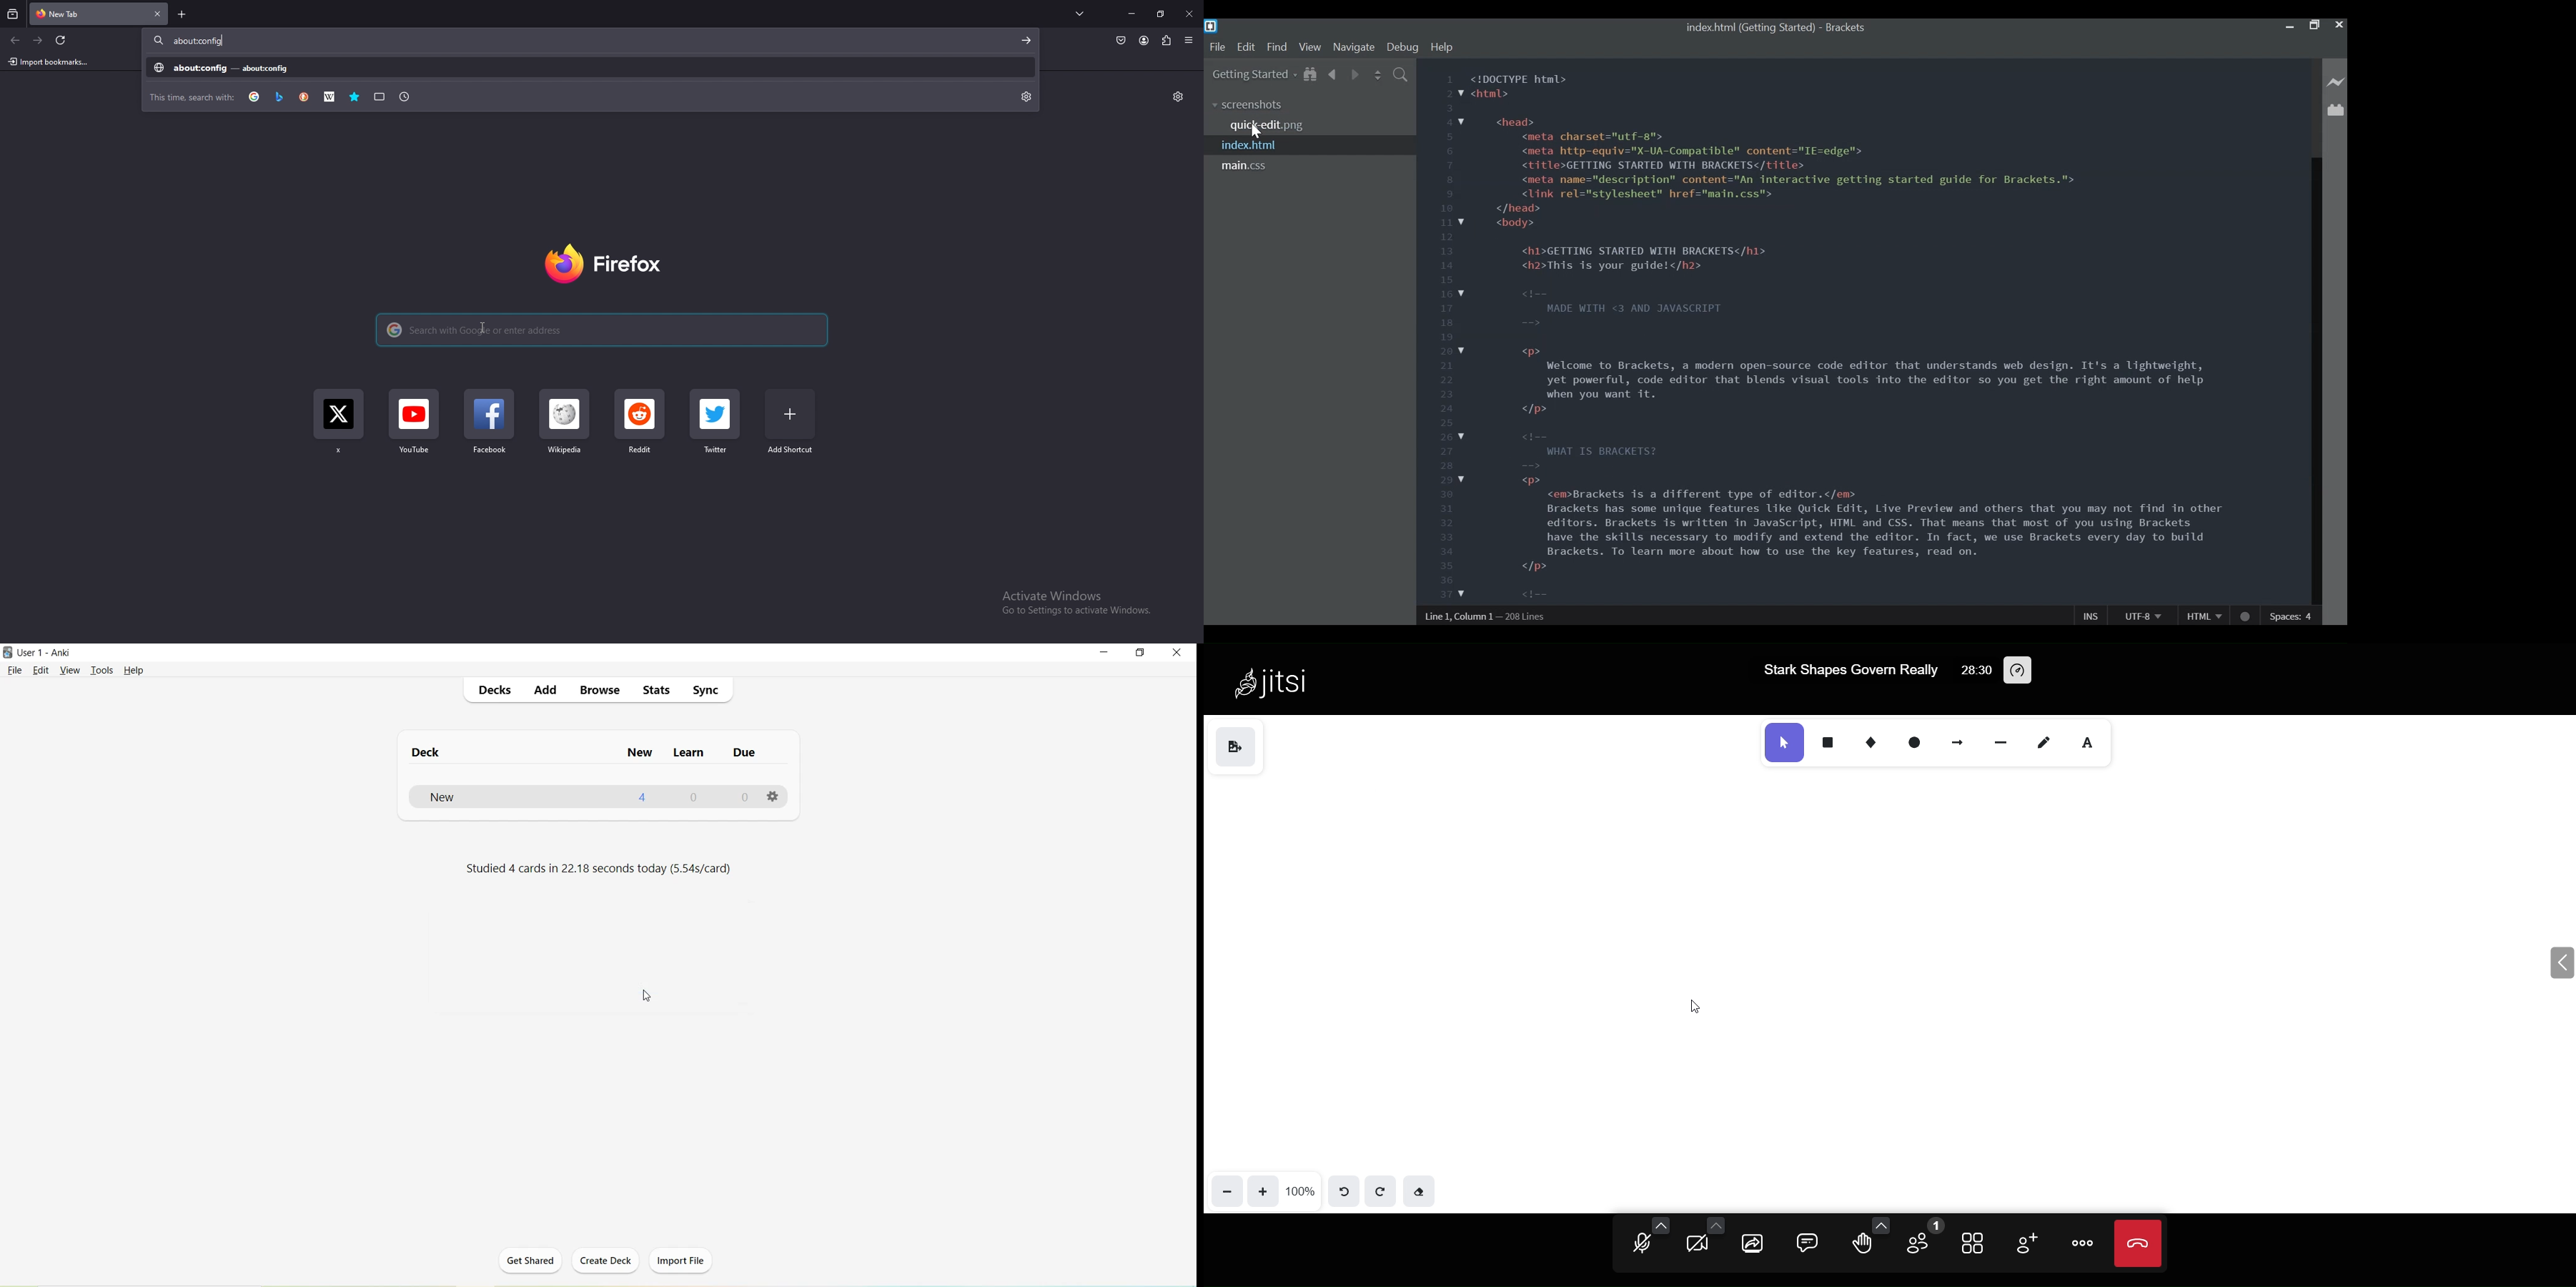 The image size is (2576, 1288). What do you see at coordinates (404, 96) in the screenshot?
I see `history` at bounding box center [404, 96].